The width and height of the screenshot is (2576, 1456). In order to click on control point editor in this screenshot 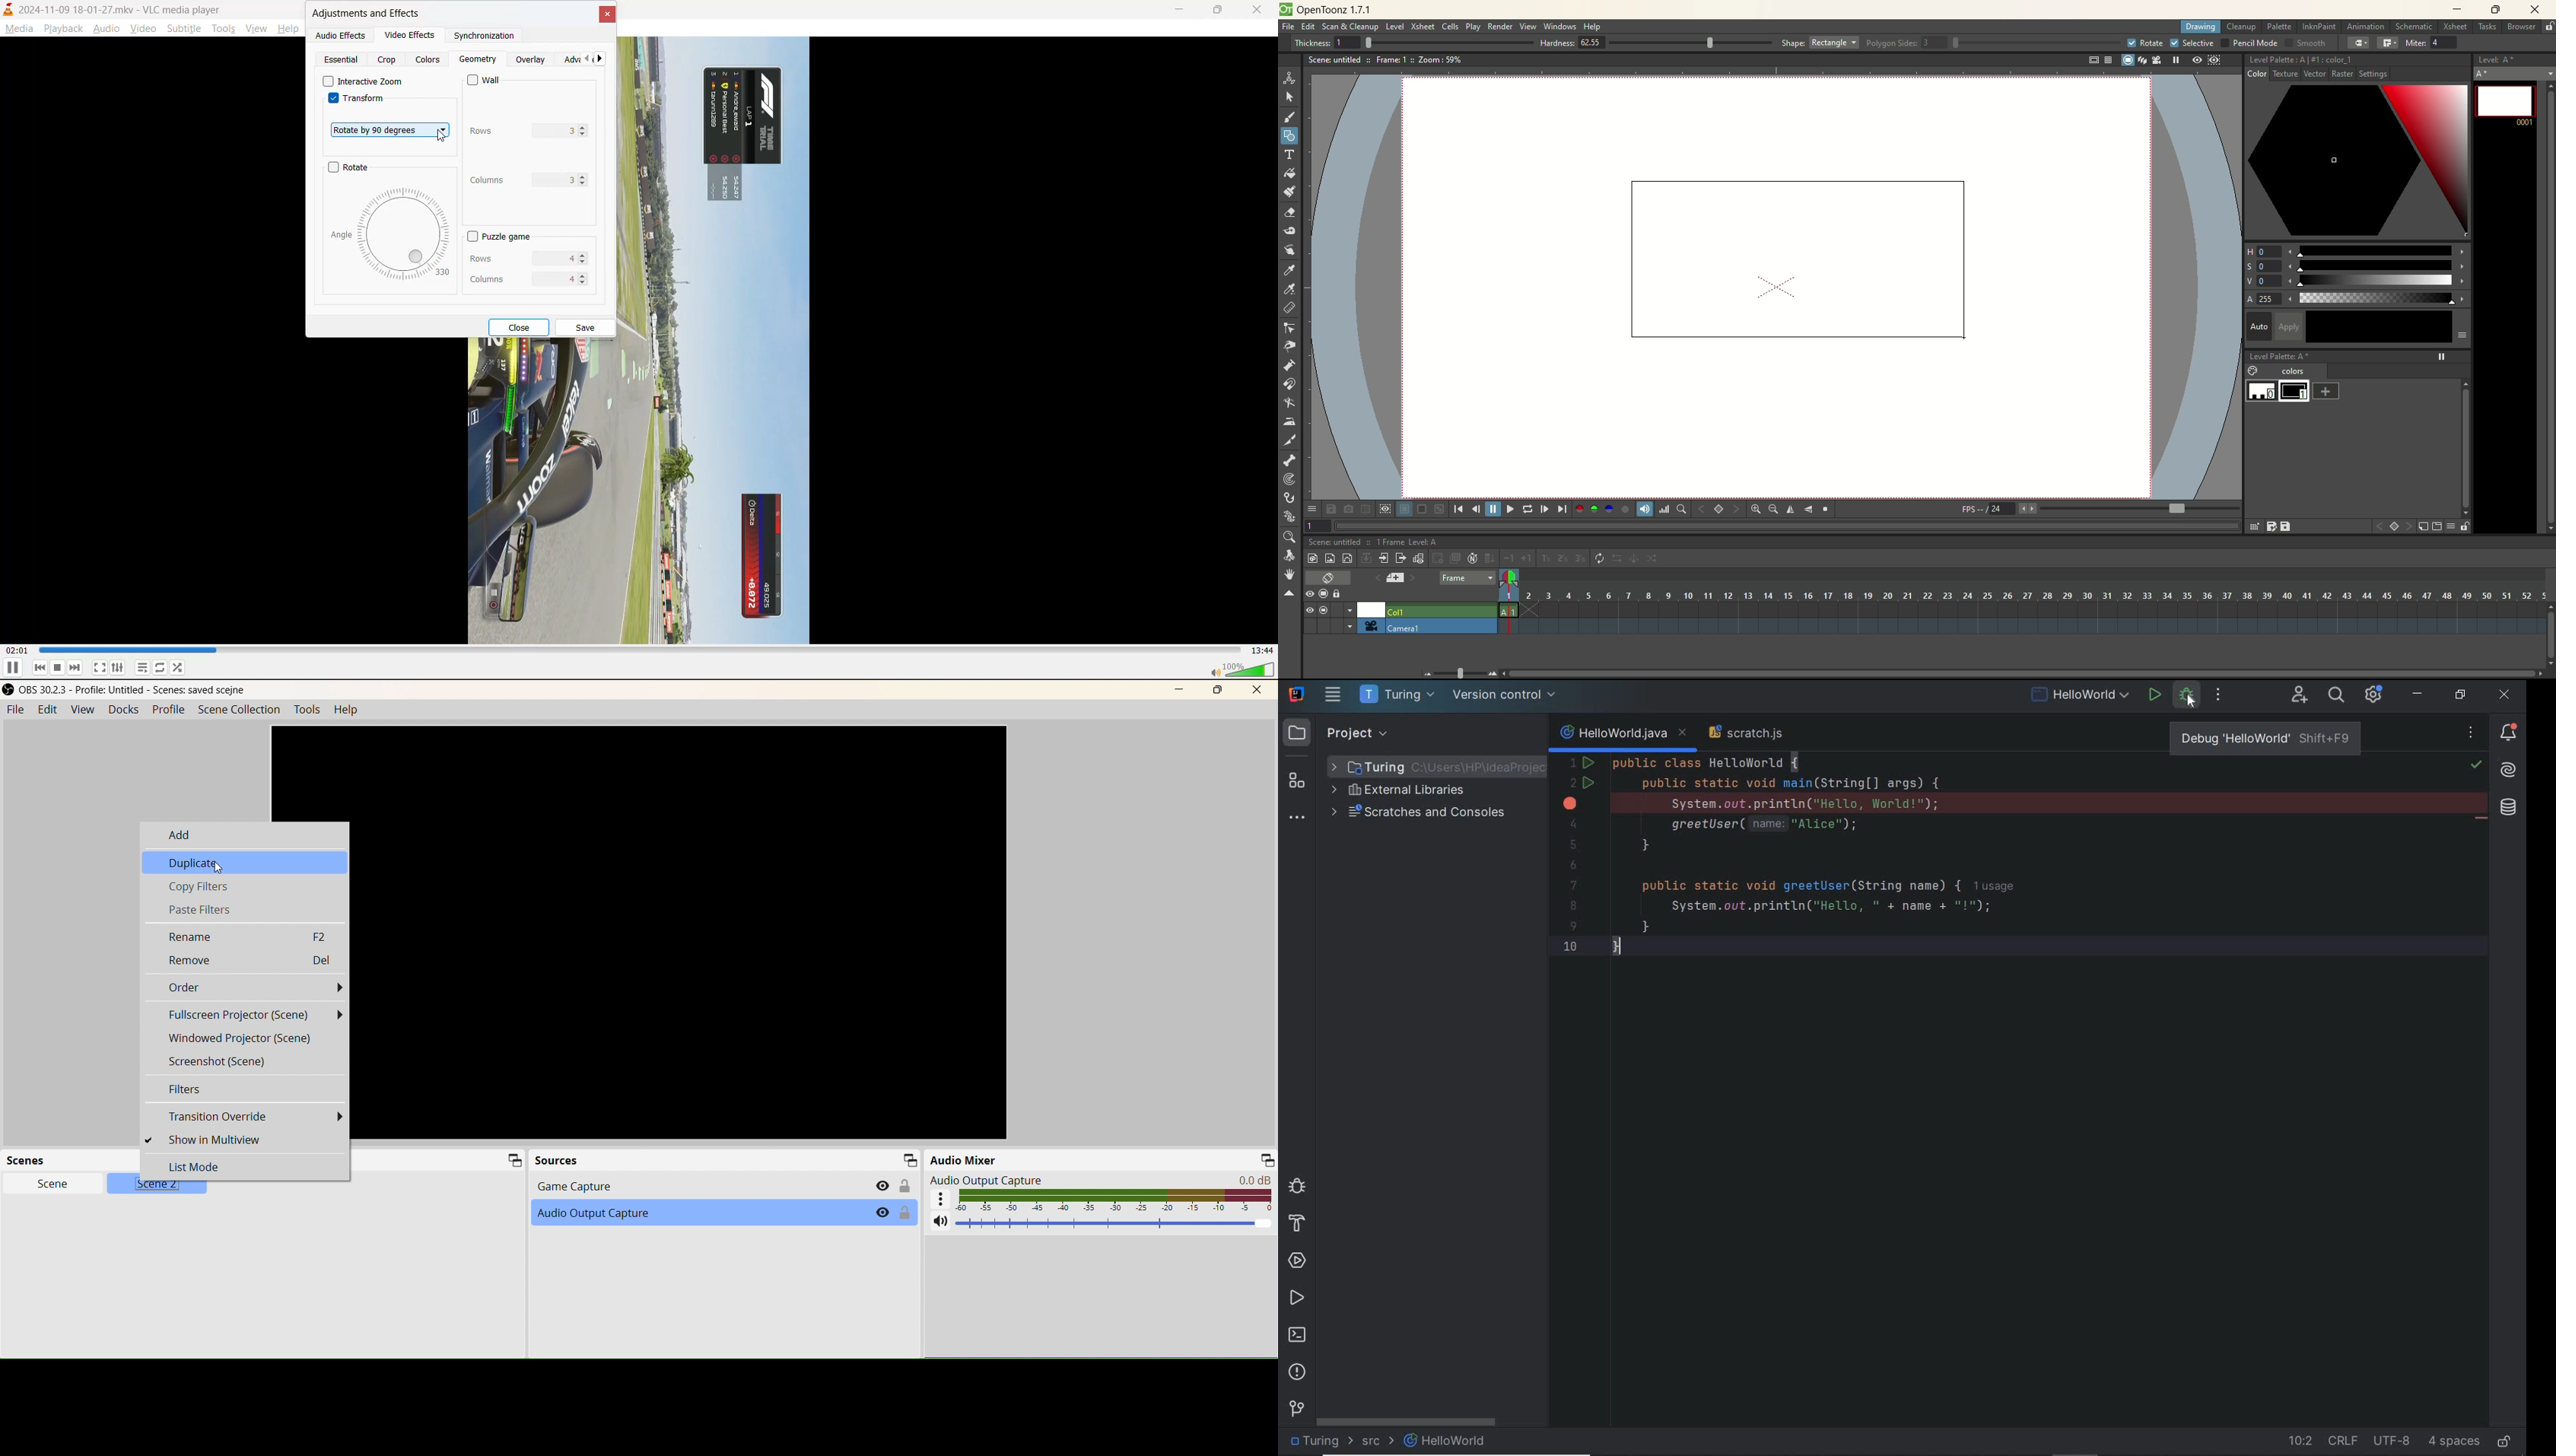, I will do `click(1290, 329)`.